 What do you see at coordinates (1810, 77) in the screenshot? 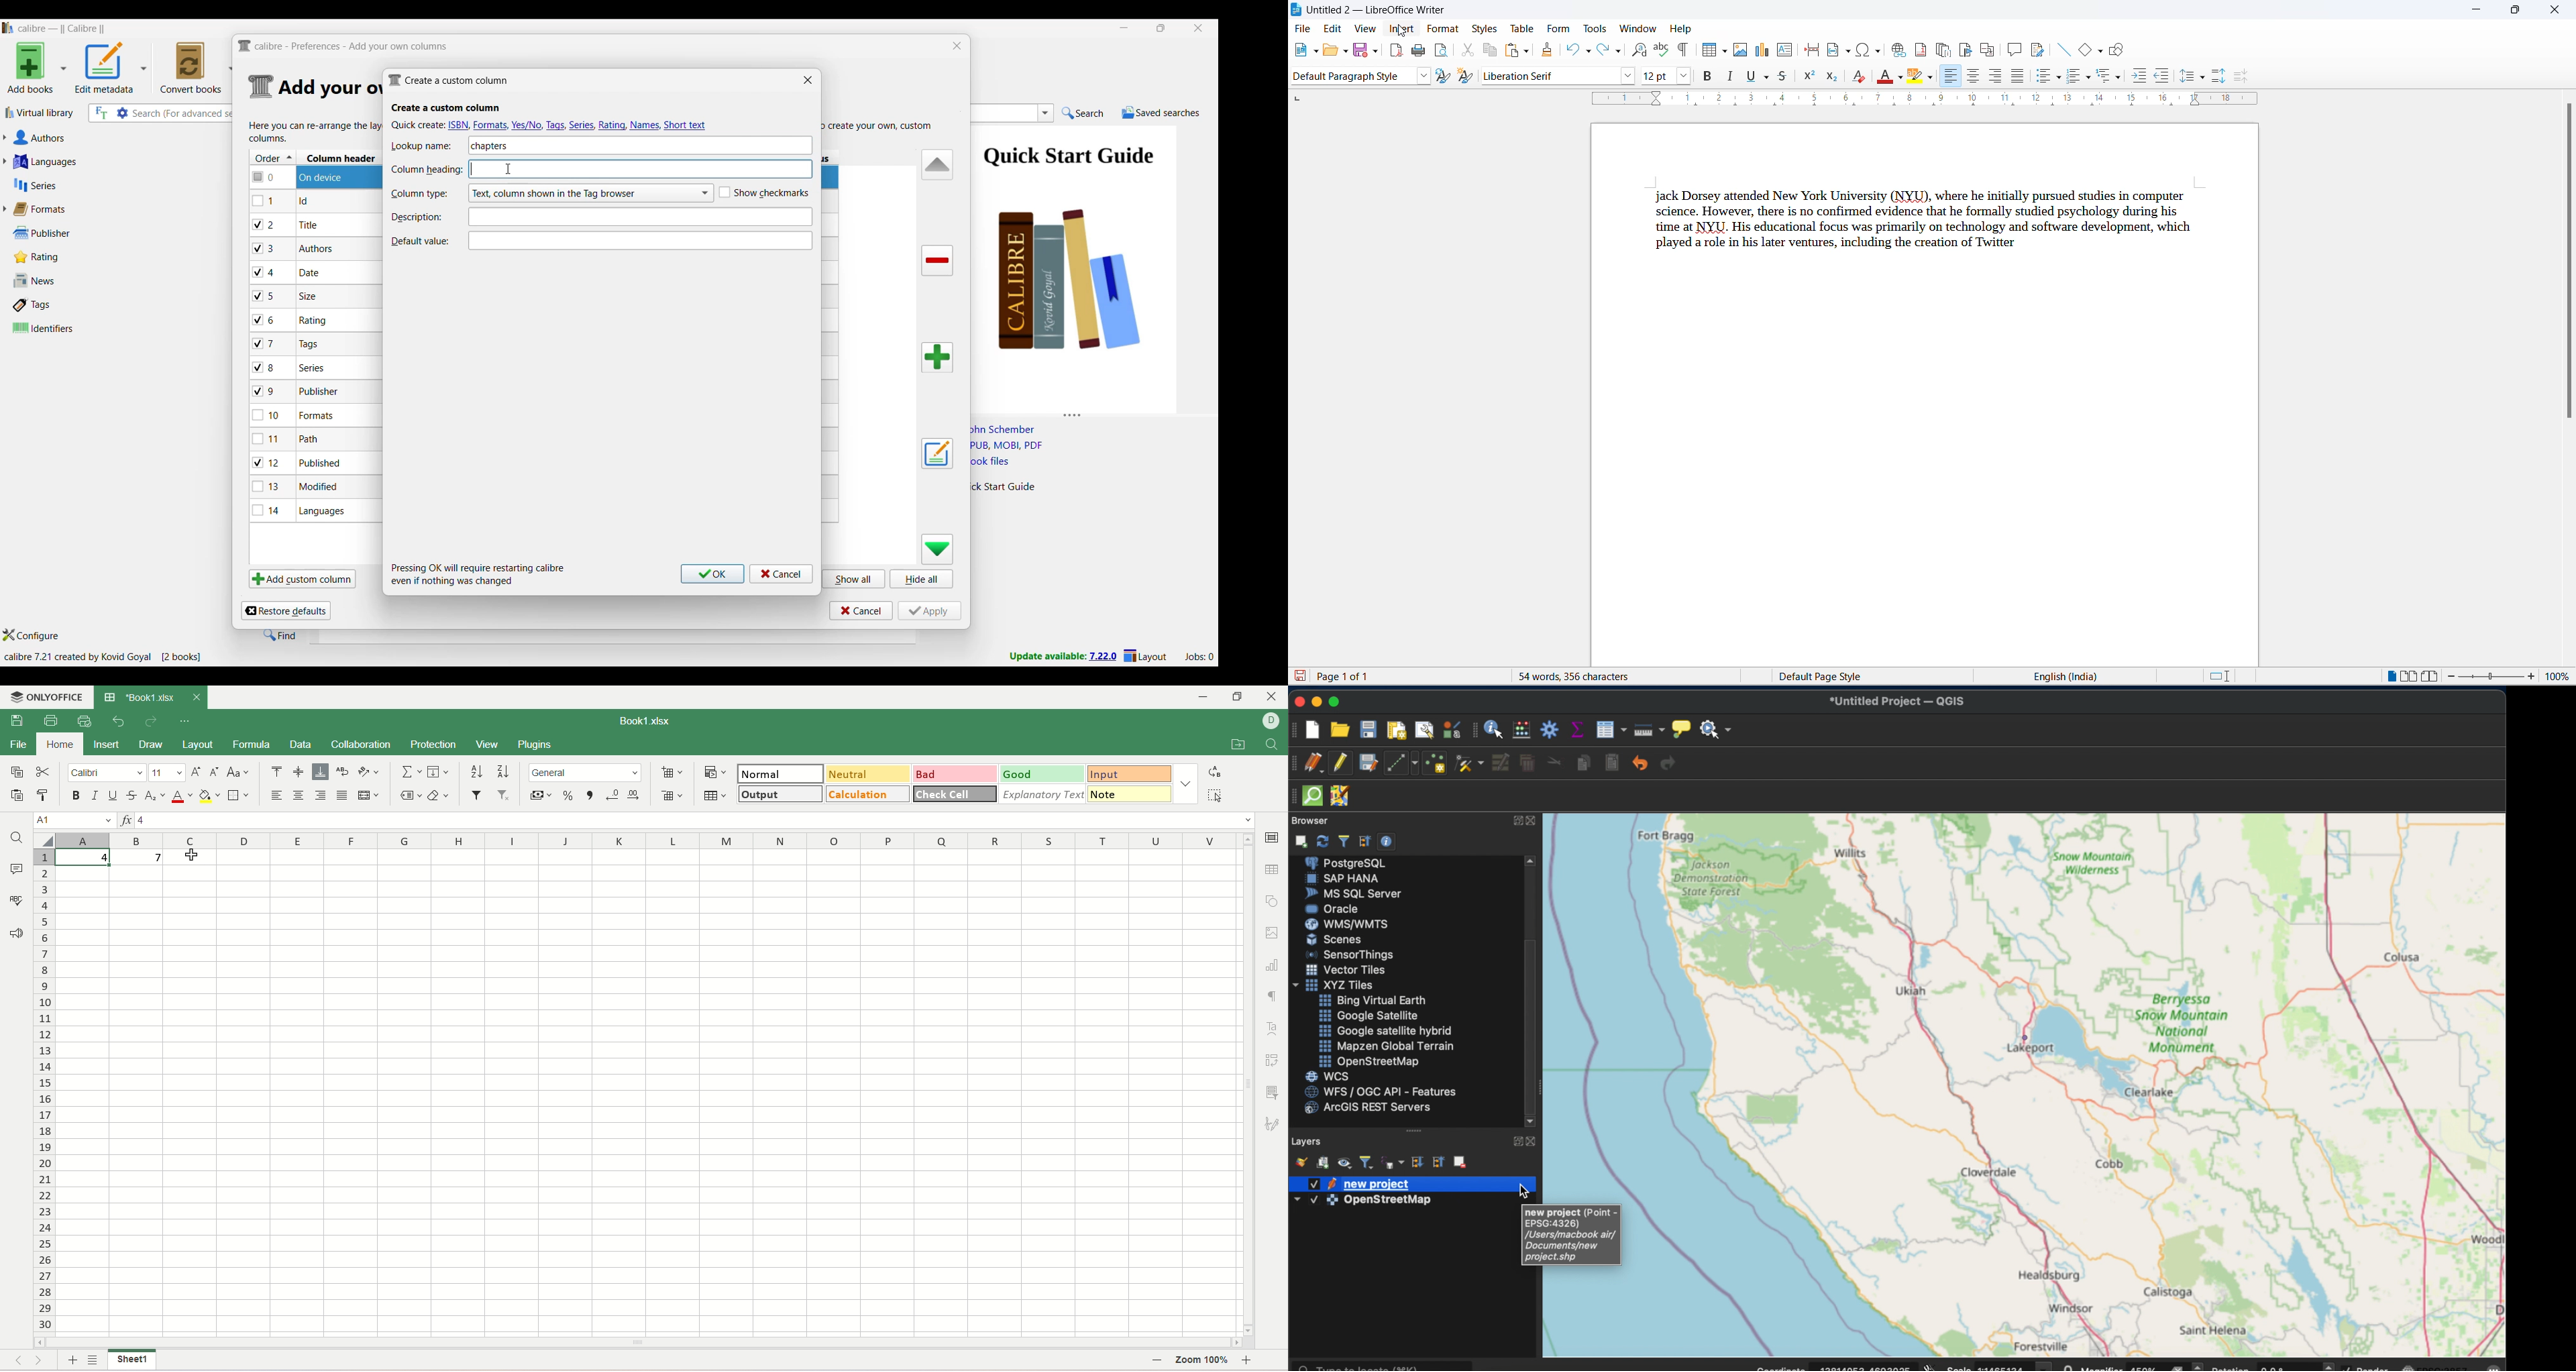
I see `superscript` at bounding box center [1810, 77].